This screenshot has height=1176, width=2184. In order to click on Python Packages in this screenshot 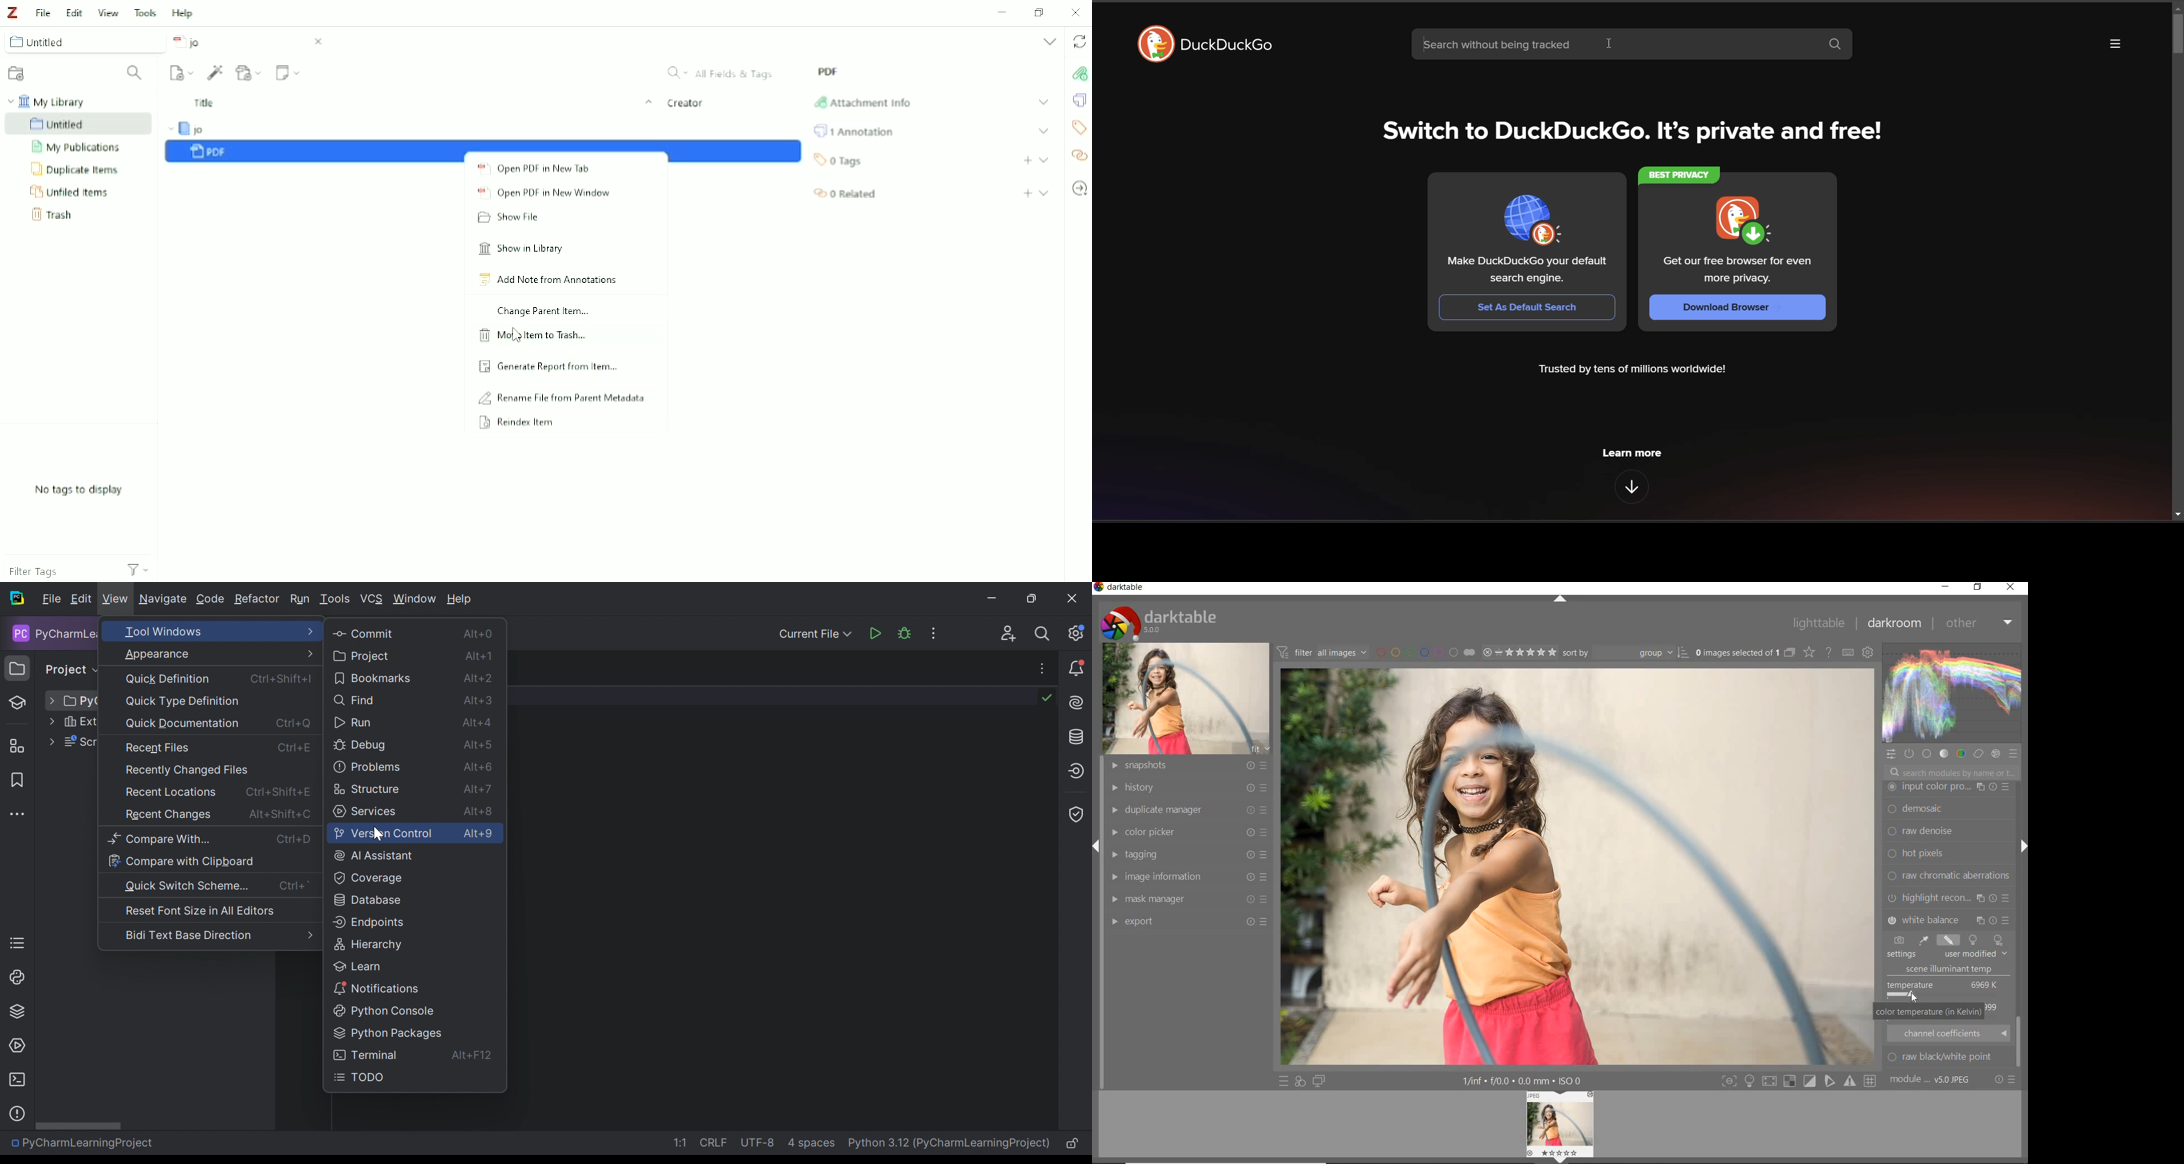, I will do `click(388, 1034)`.